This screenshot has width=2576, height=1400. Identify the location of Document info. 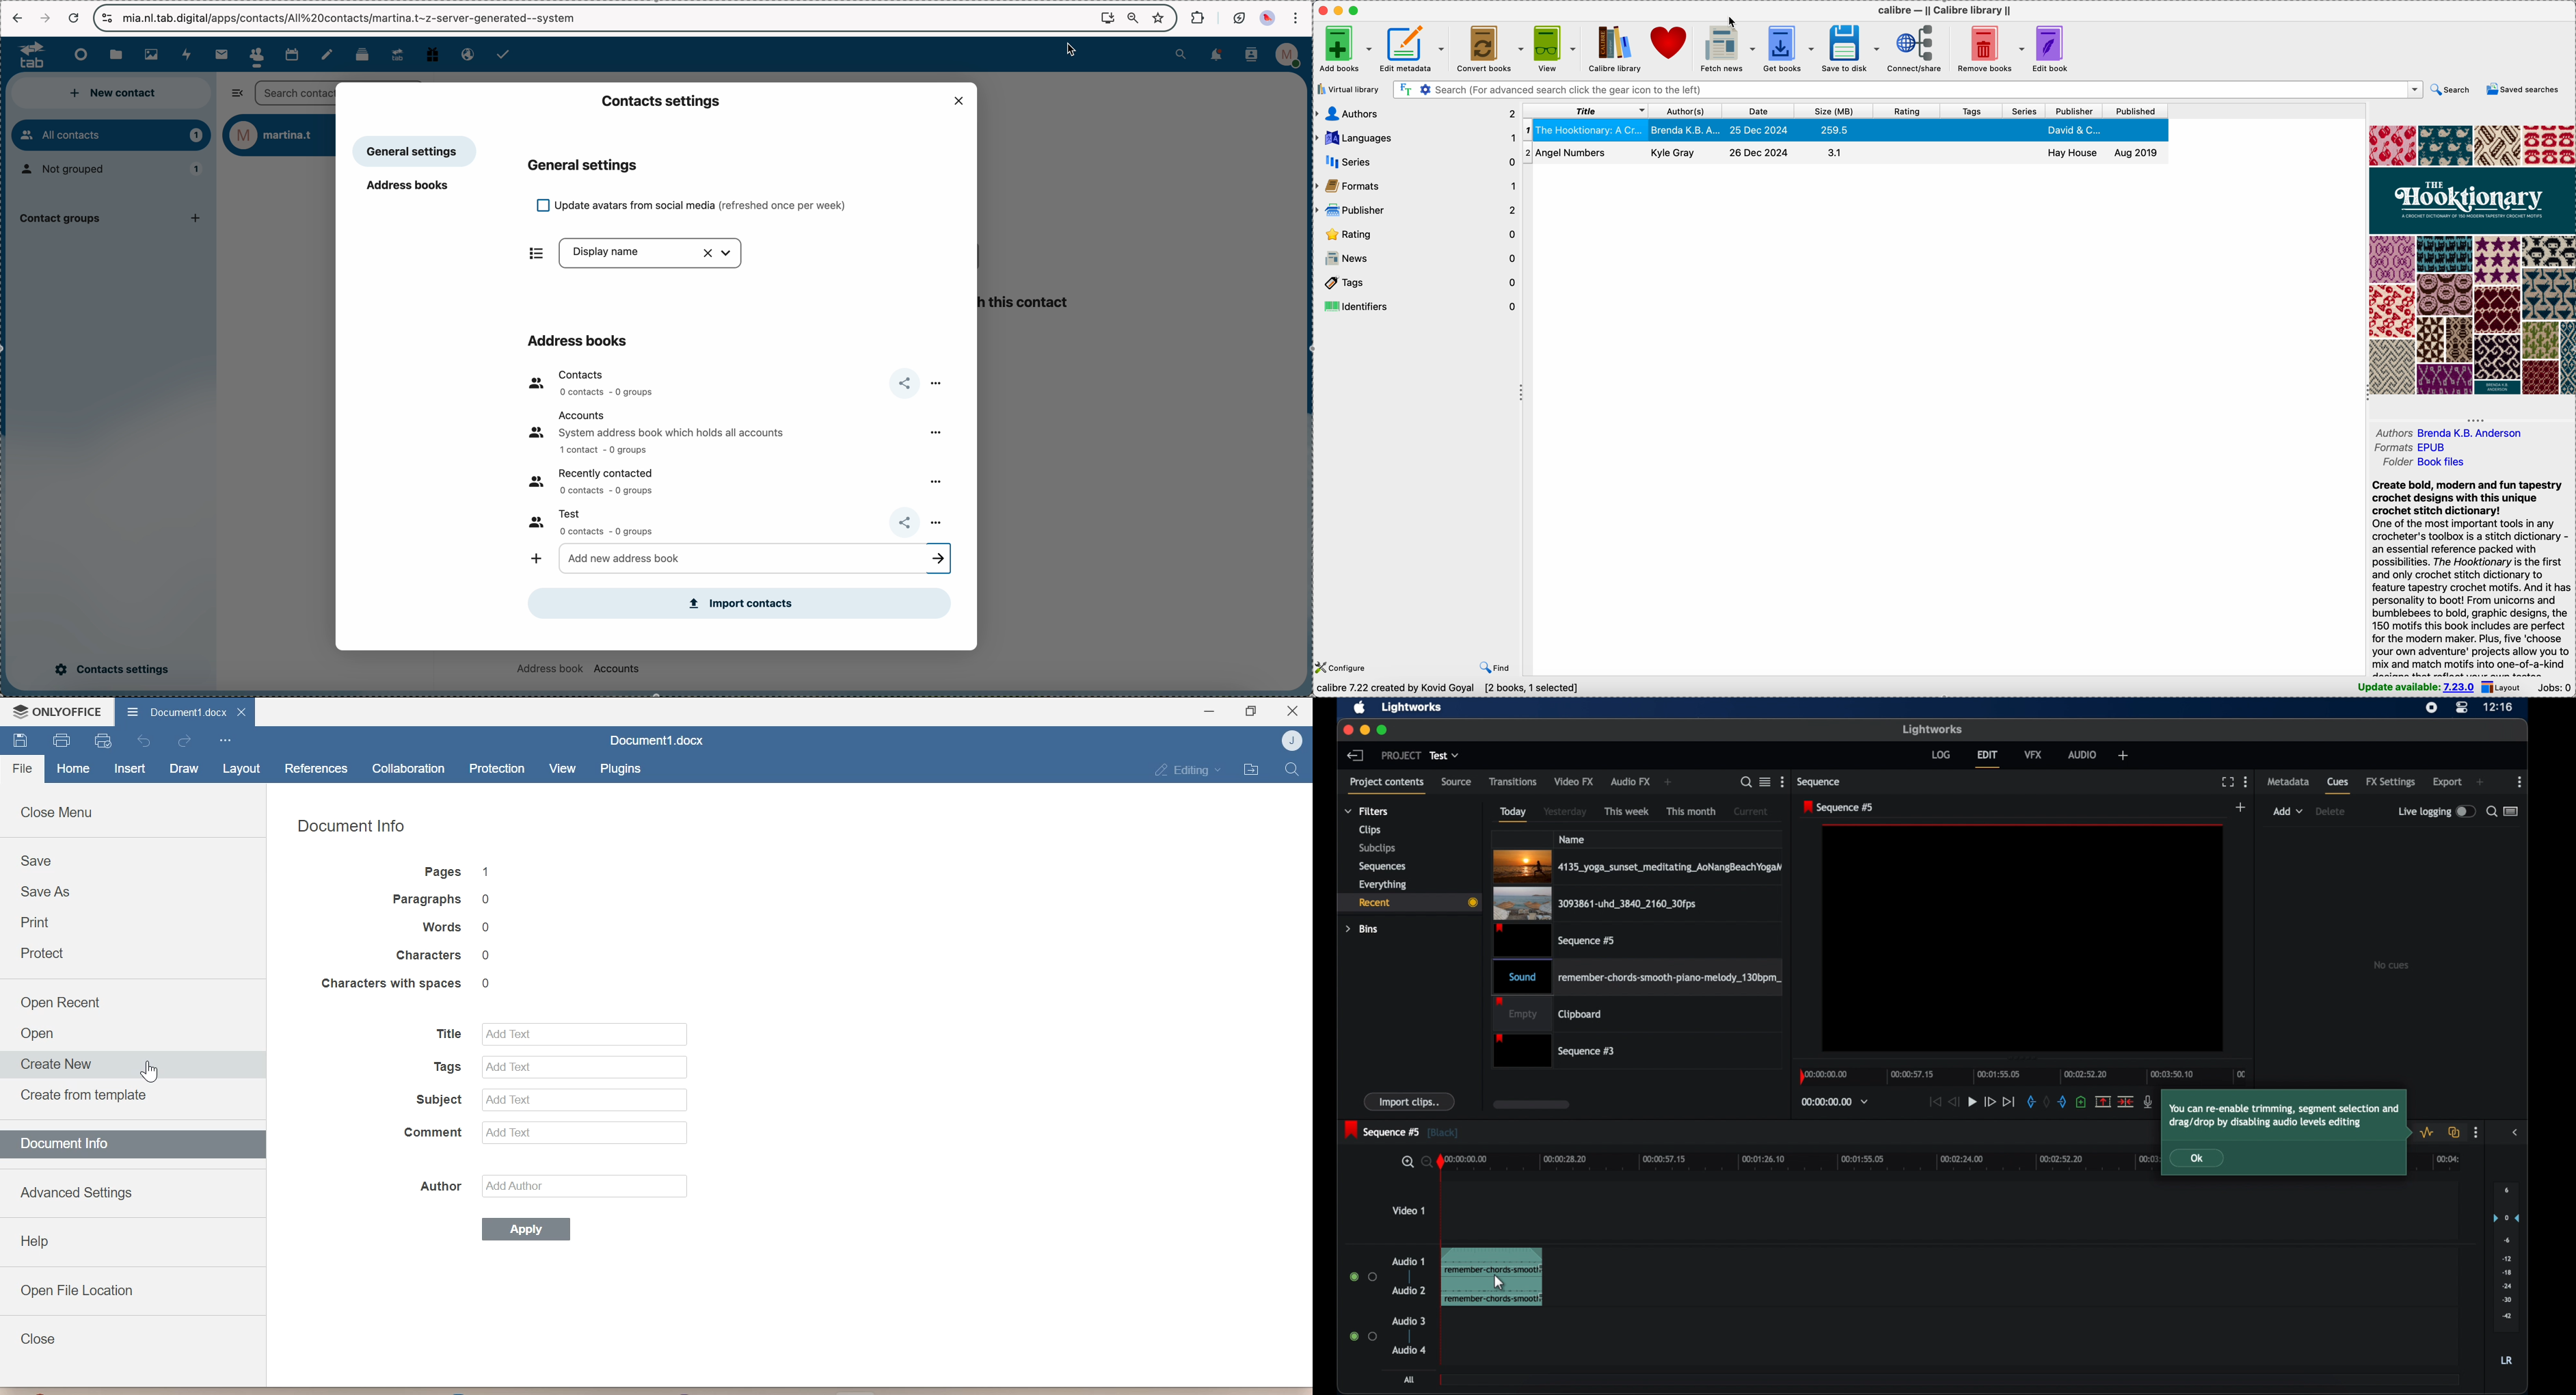
(355, 827).